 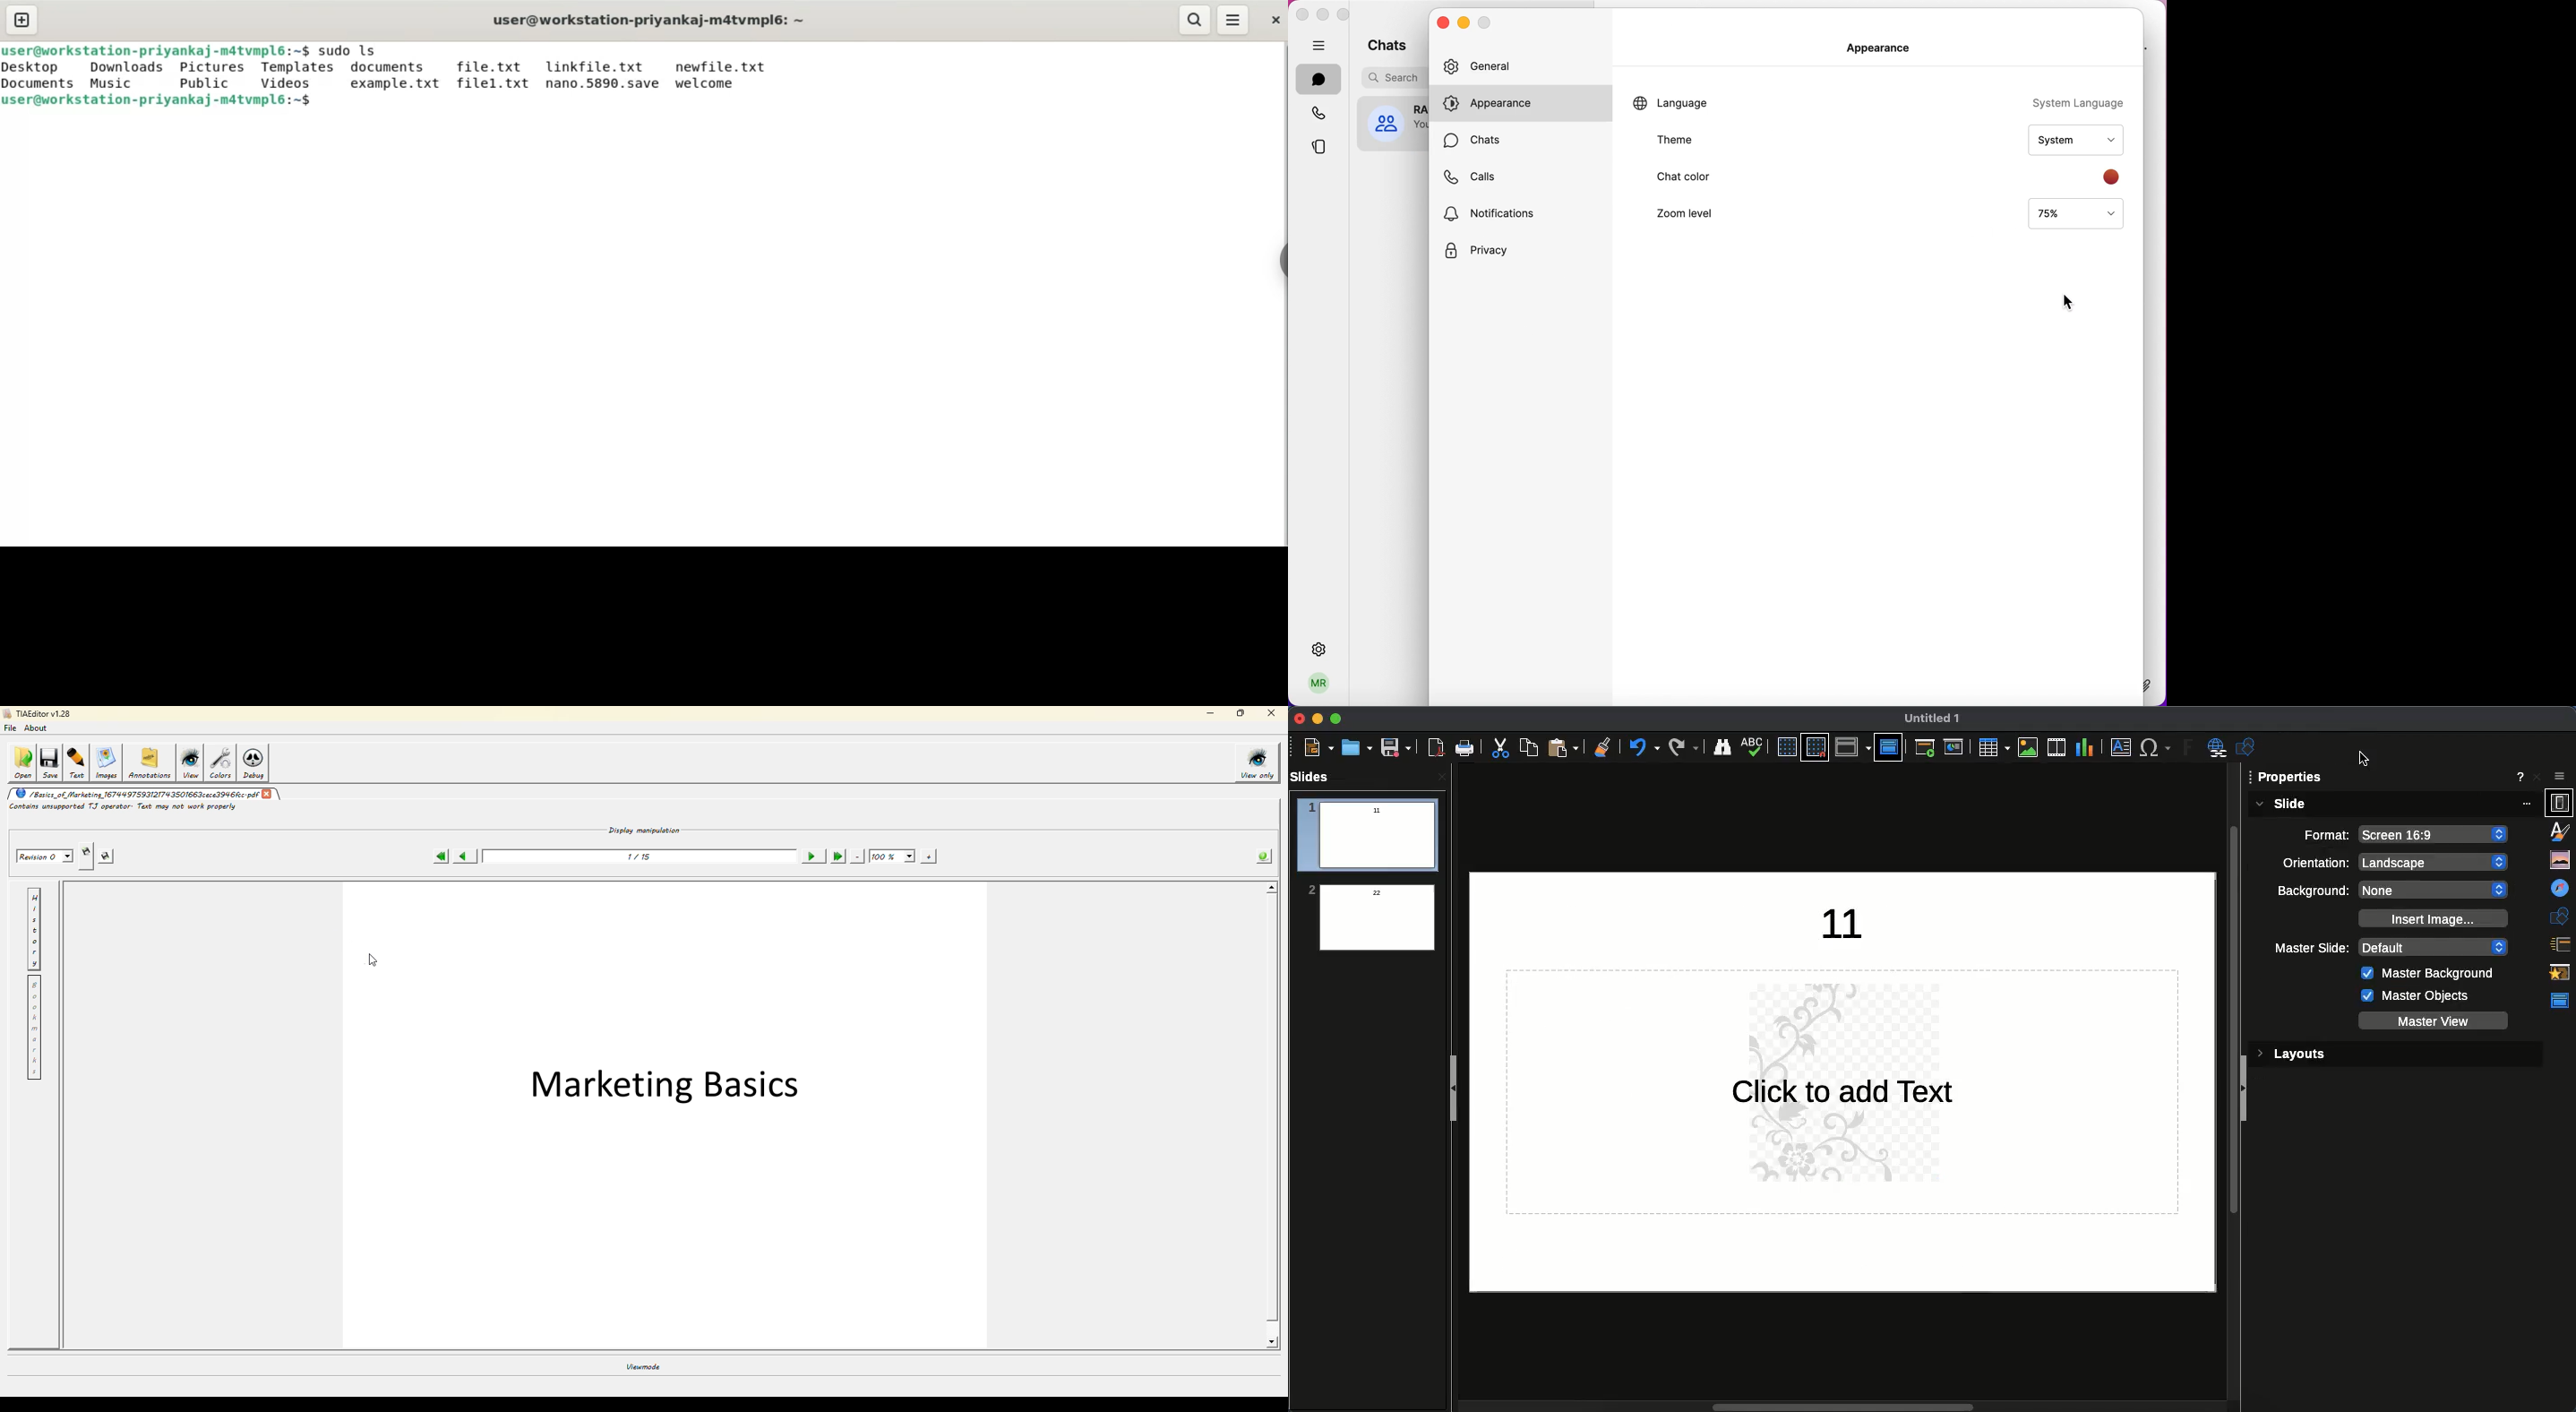 I want to click on appearance, so click(x=1882, y=48).